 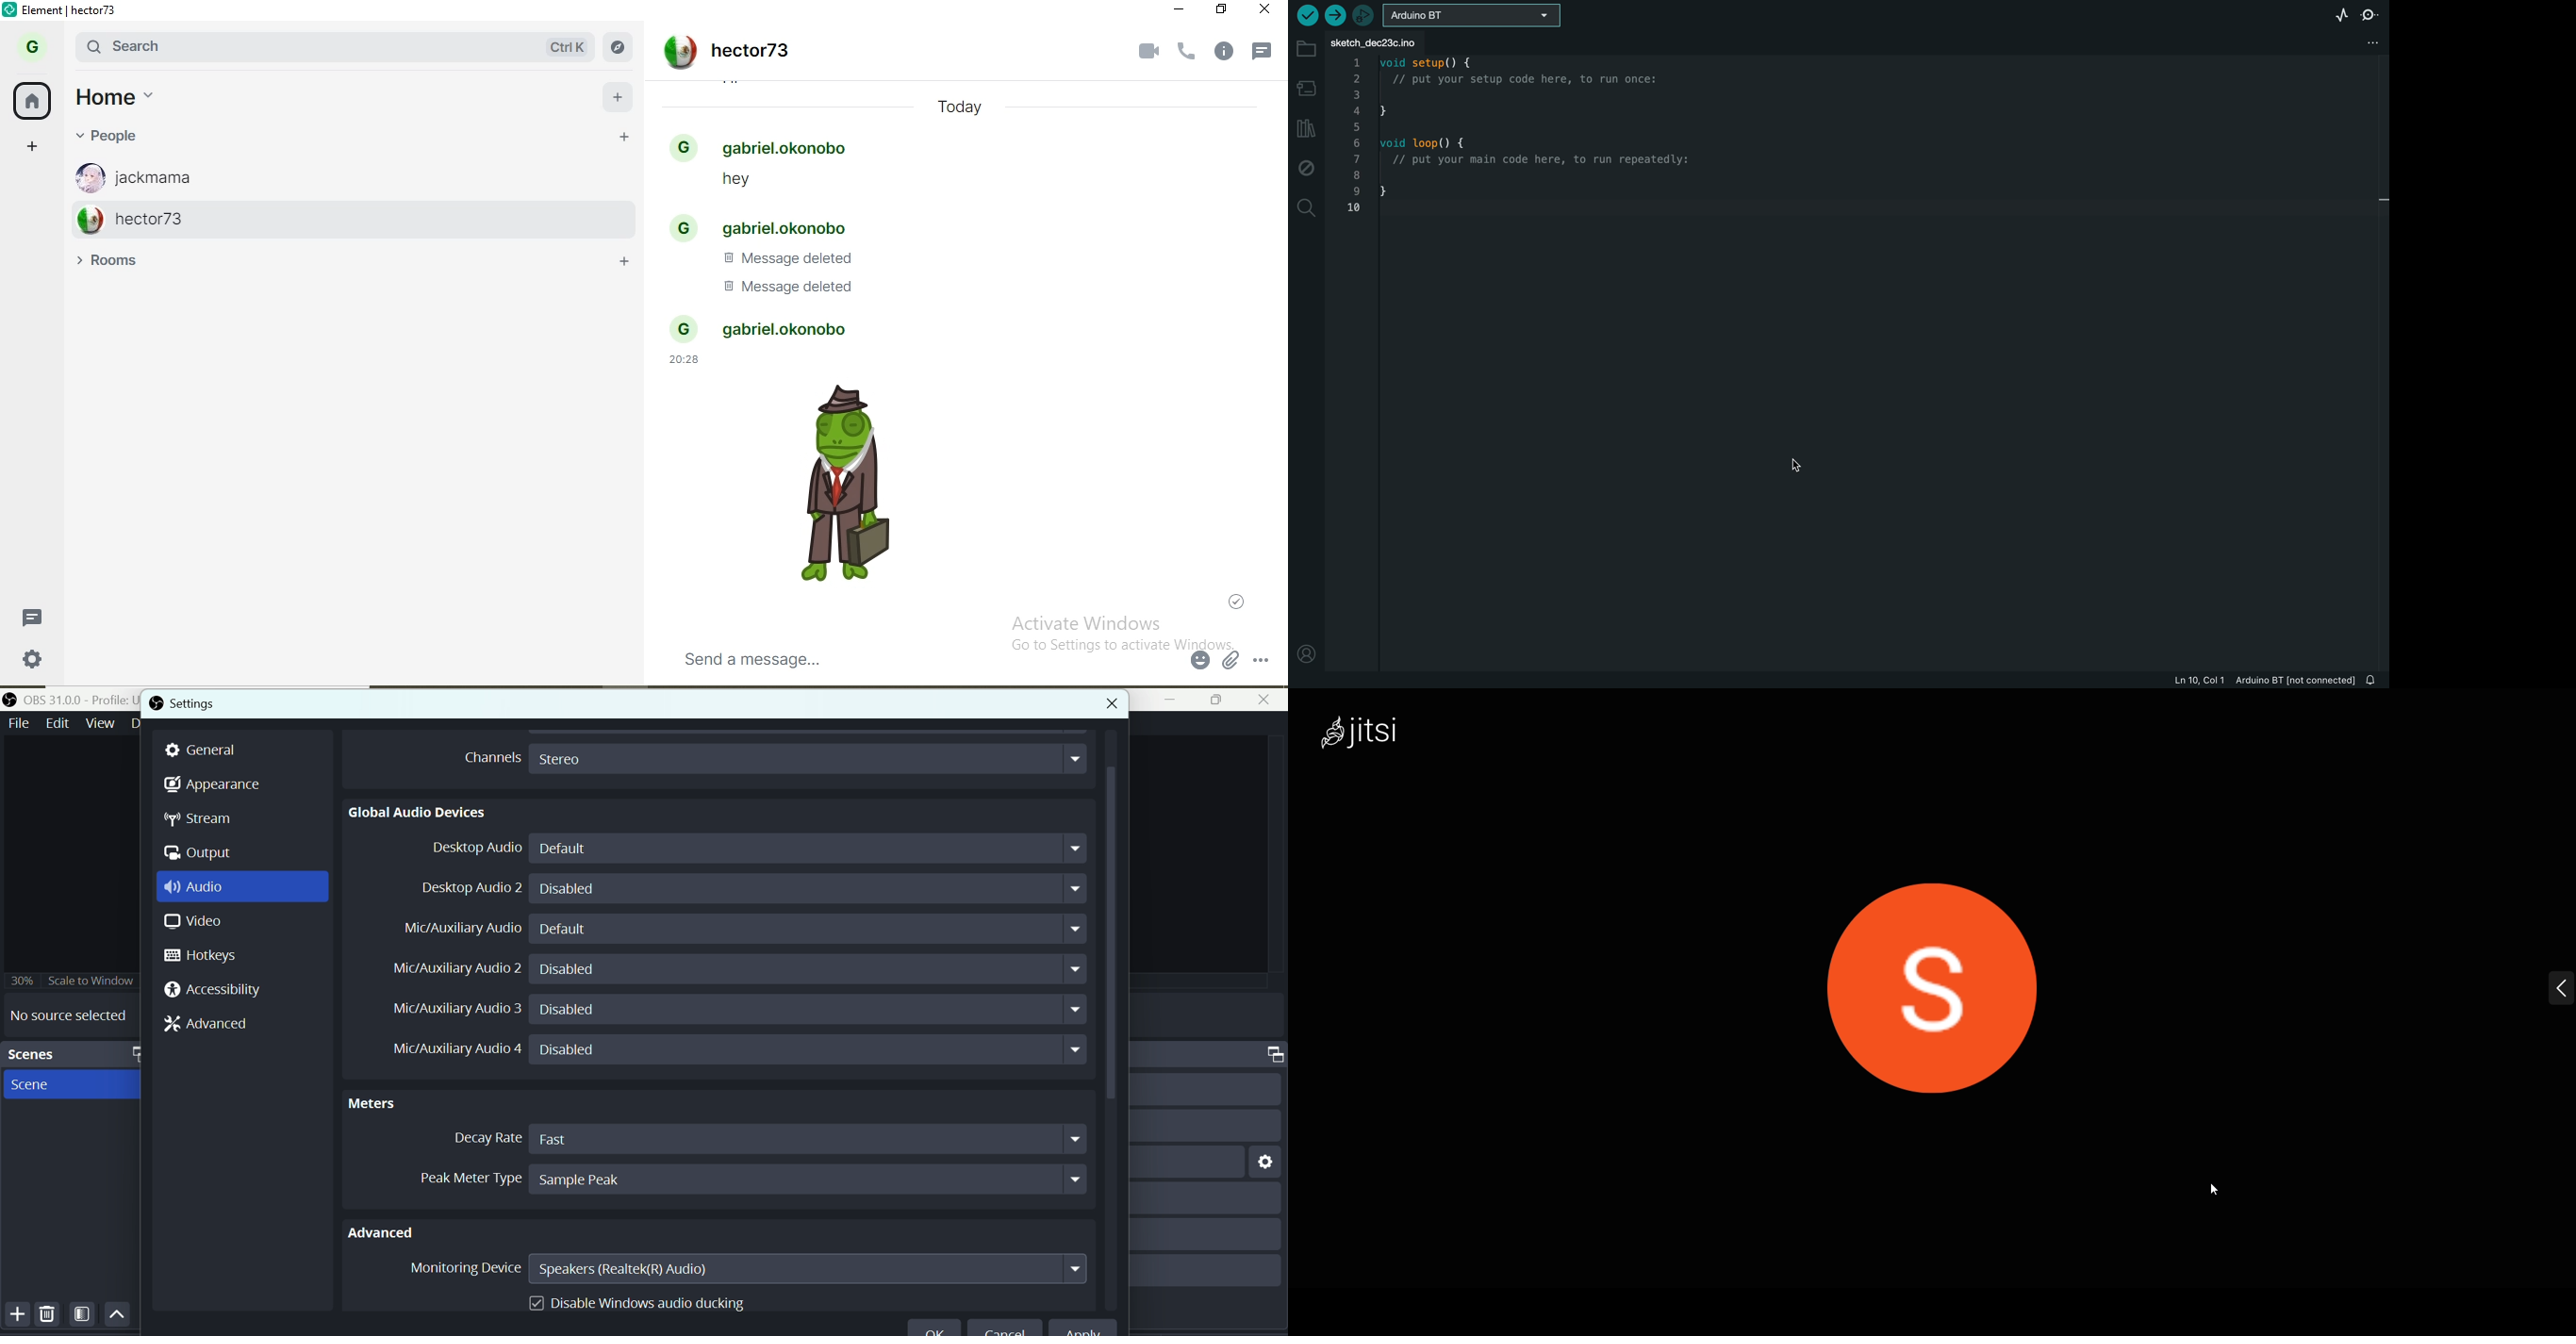 What do you see at coordinates (808, 969) in the screenshot?
I see `Disabled` at bounding box center [808, 969].